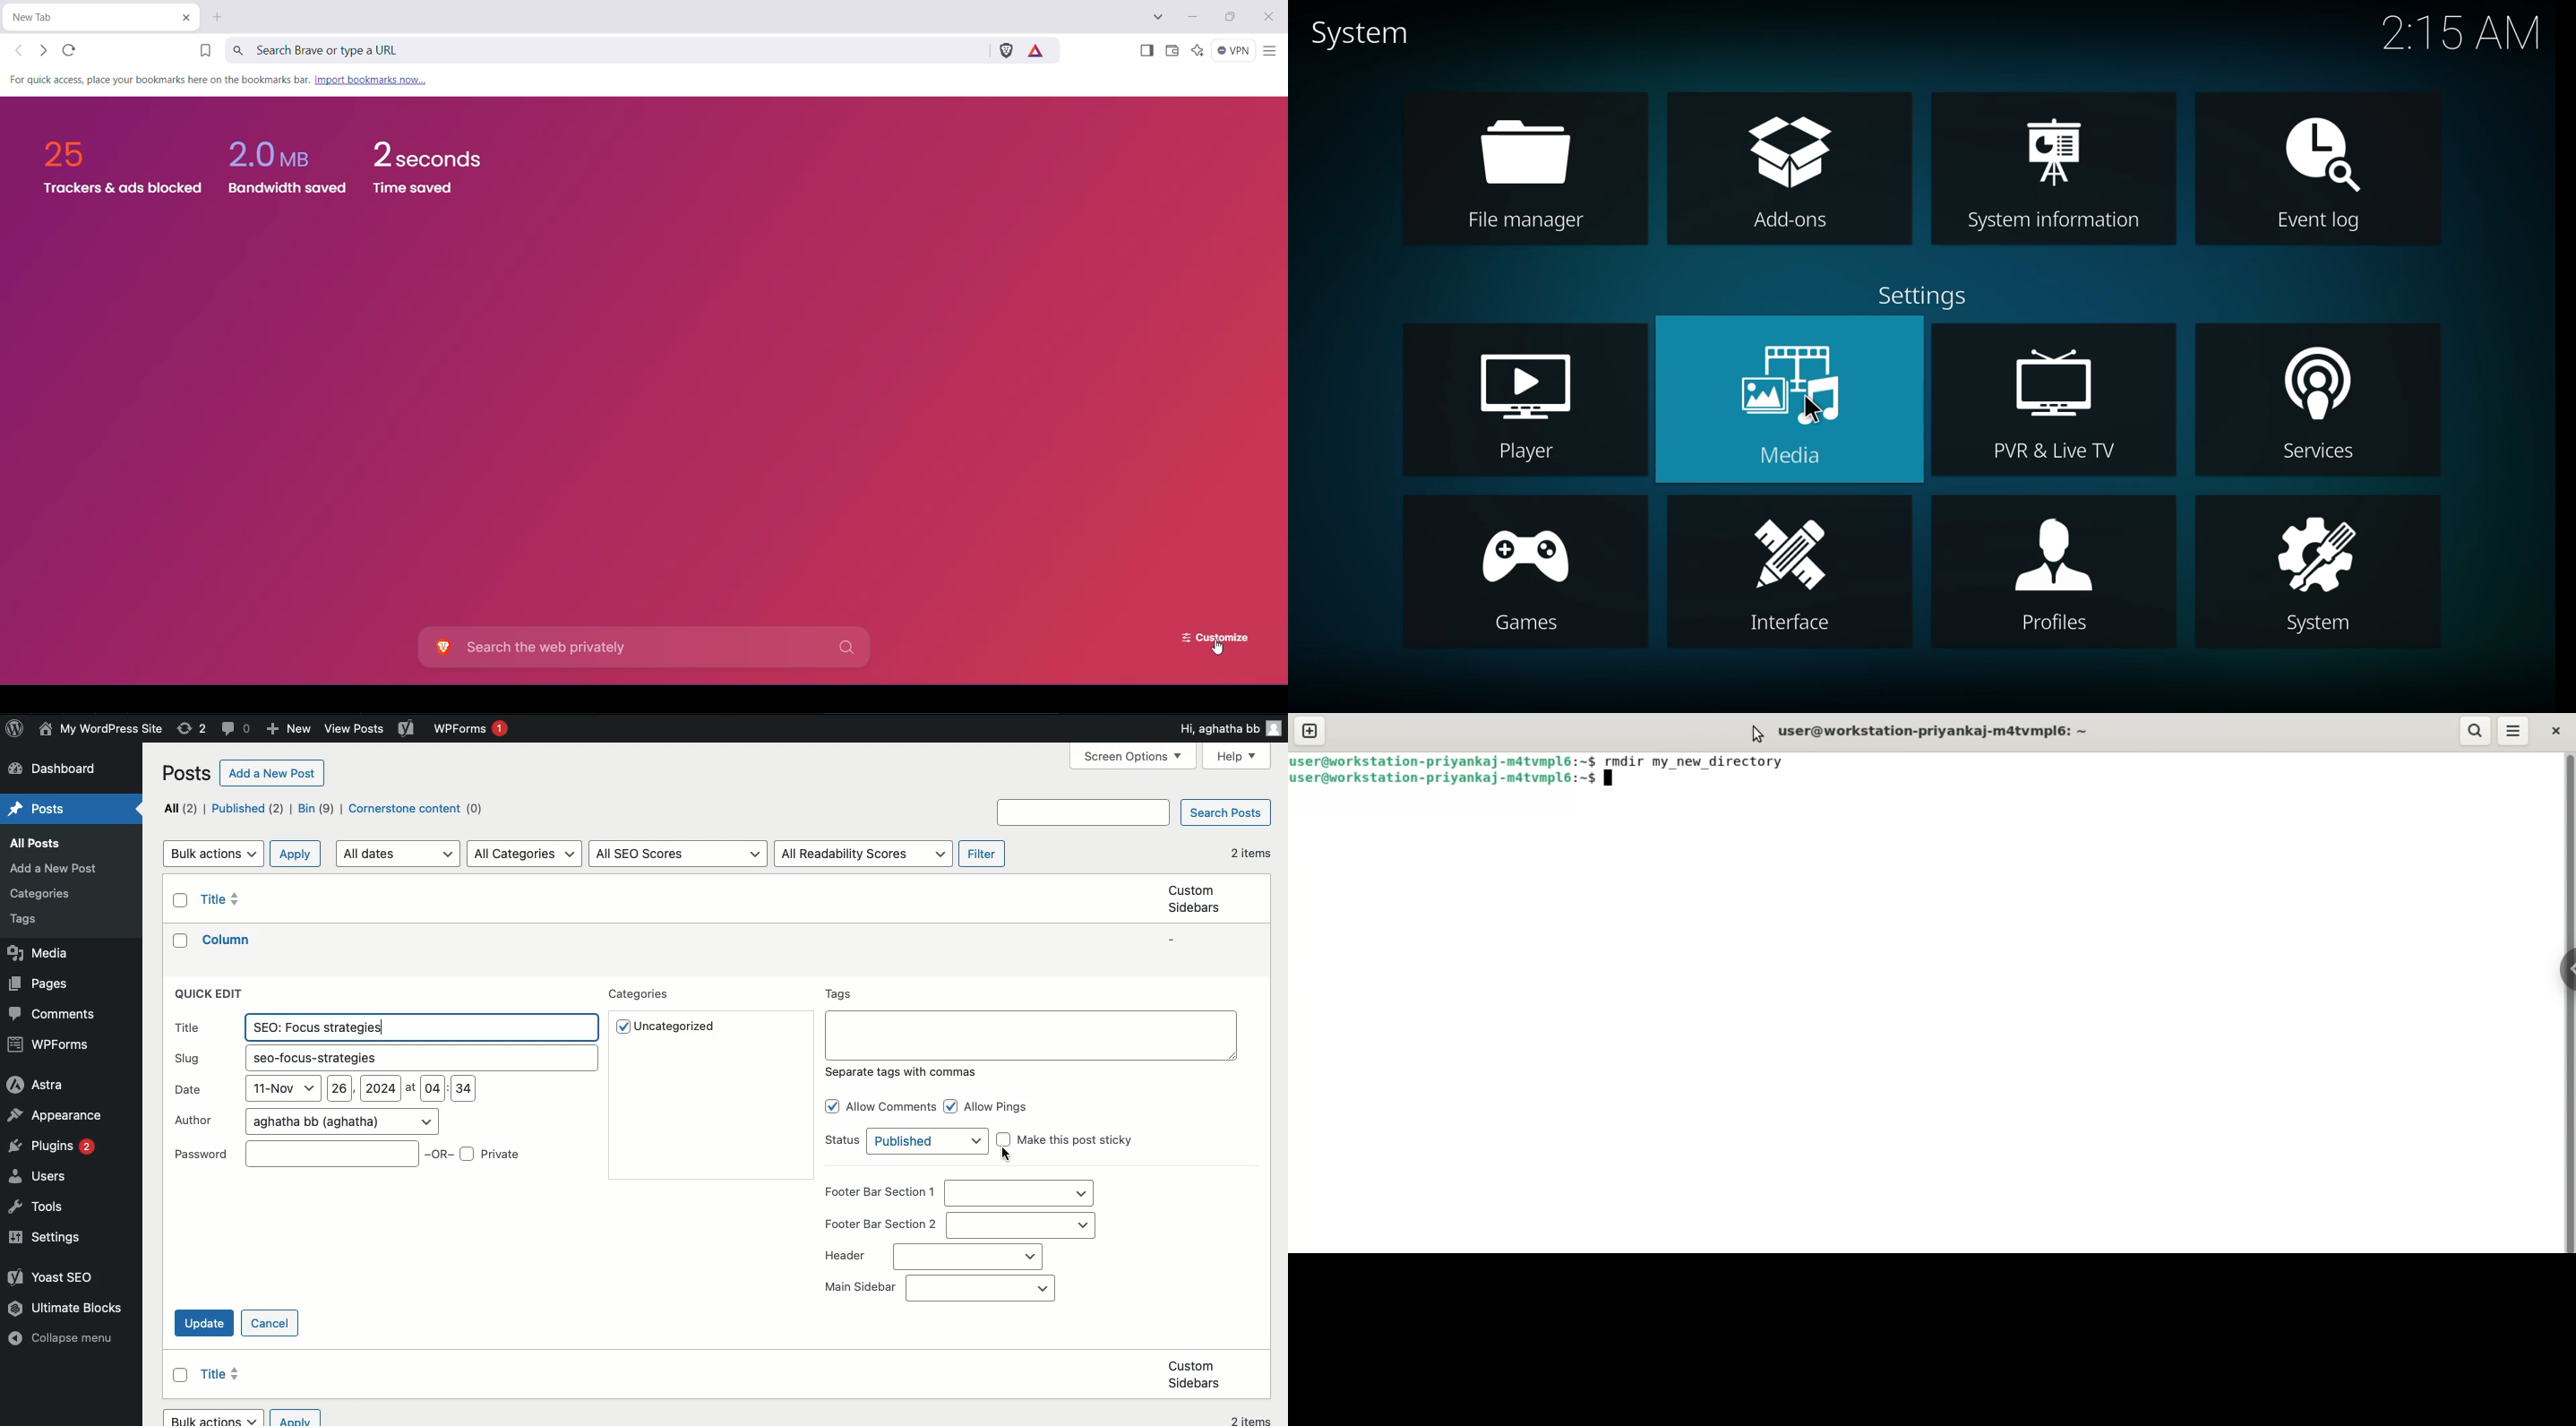 This screenshot has height=1428, width=2576. I want to click on system information, so click(2058, 169).